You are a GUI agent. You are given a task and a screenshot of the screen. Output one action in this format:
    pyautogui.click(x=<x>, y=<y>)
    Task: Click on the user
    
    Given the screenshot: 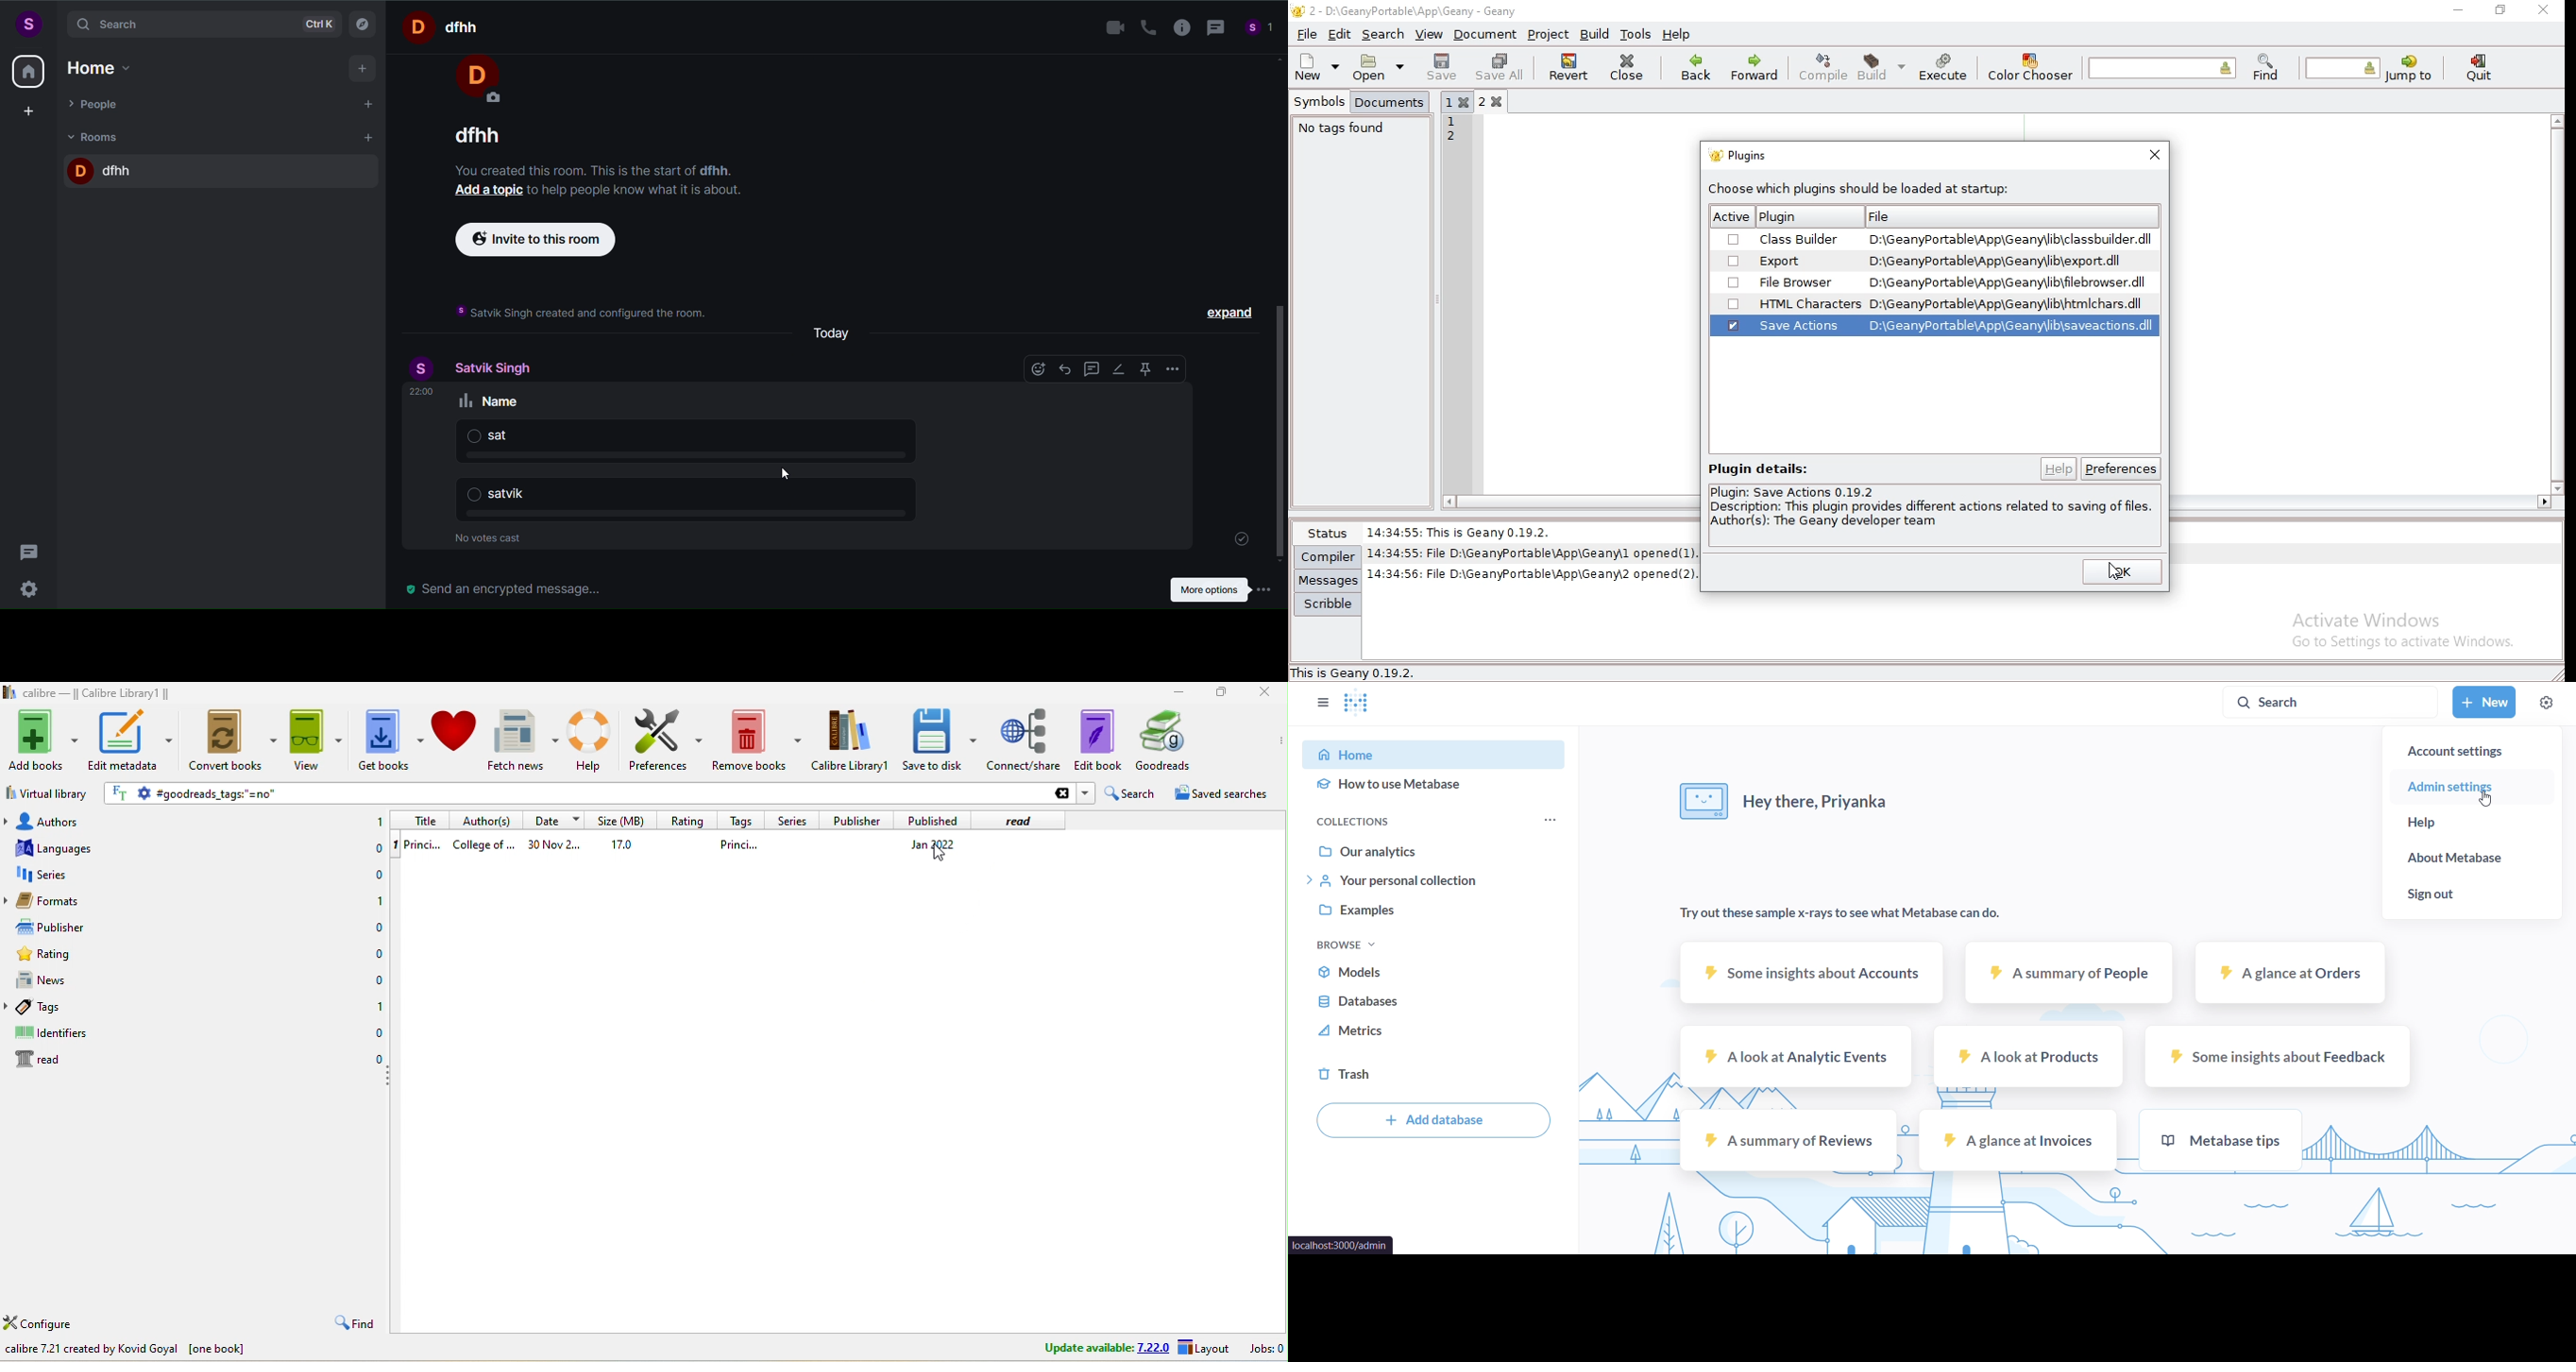 What is the action you would take?
    pyautogui.click(x=28, y=23)
    